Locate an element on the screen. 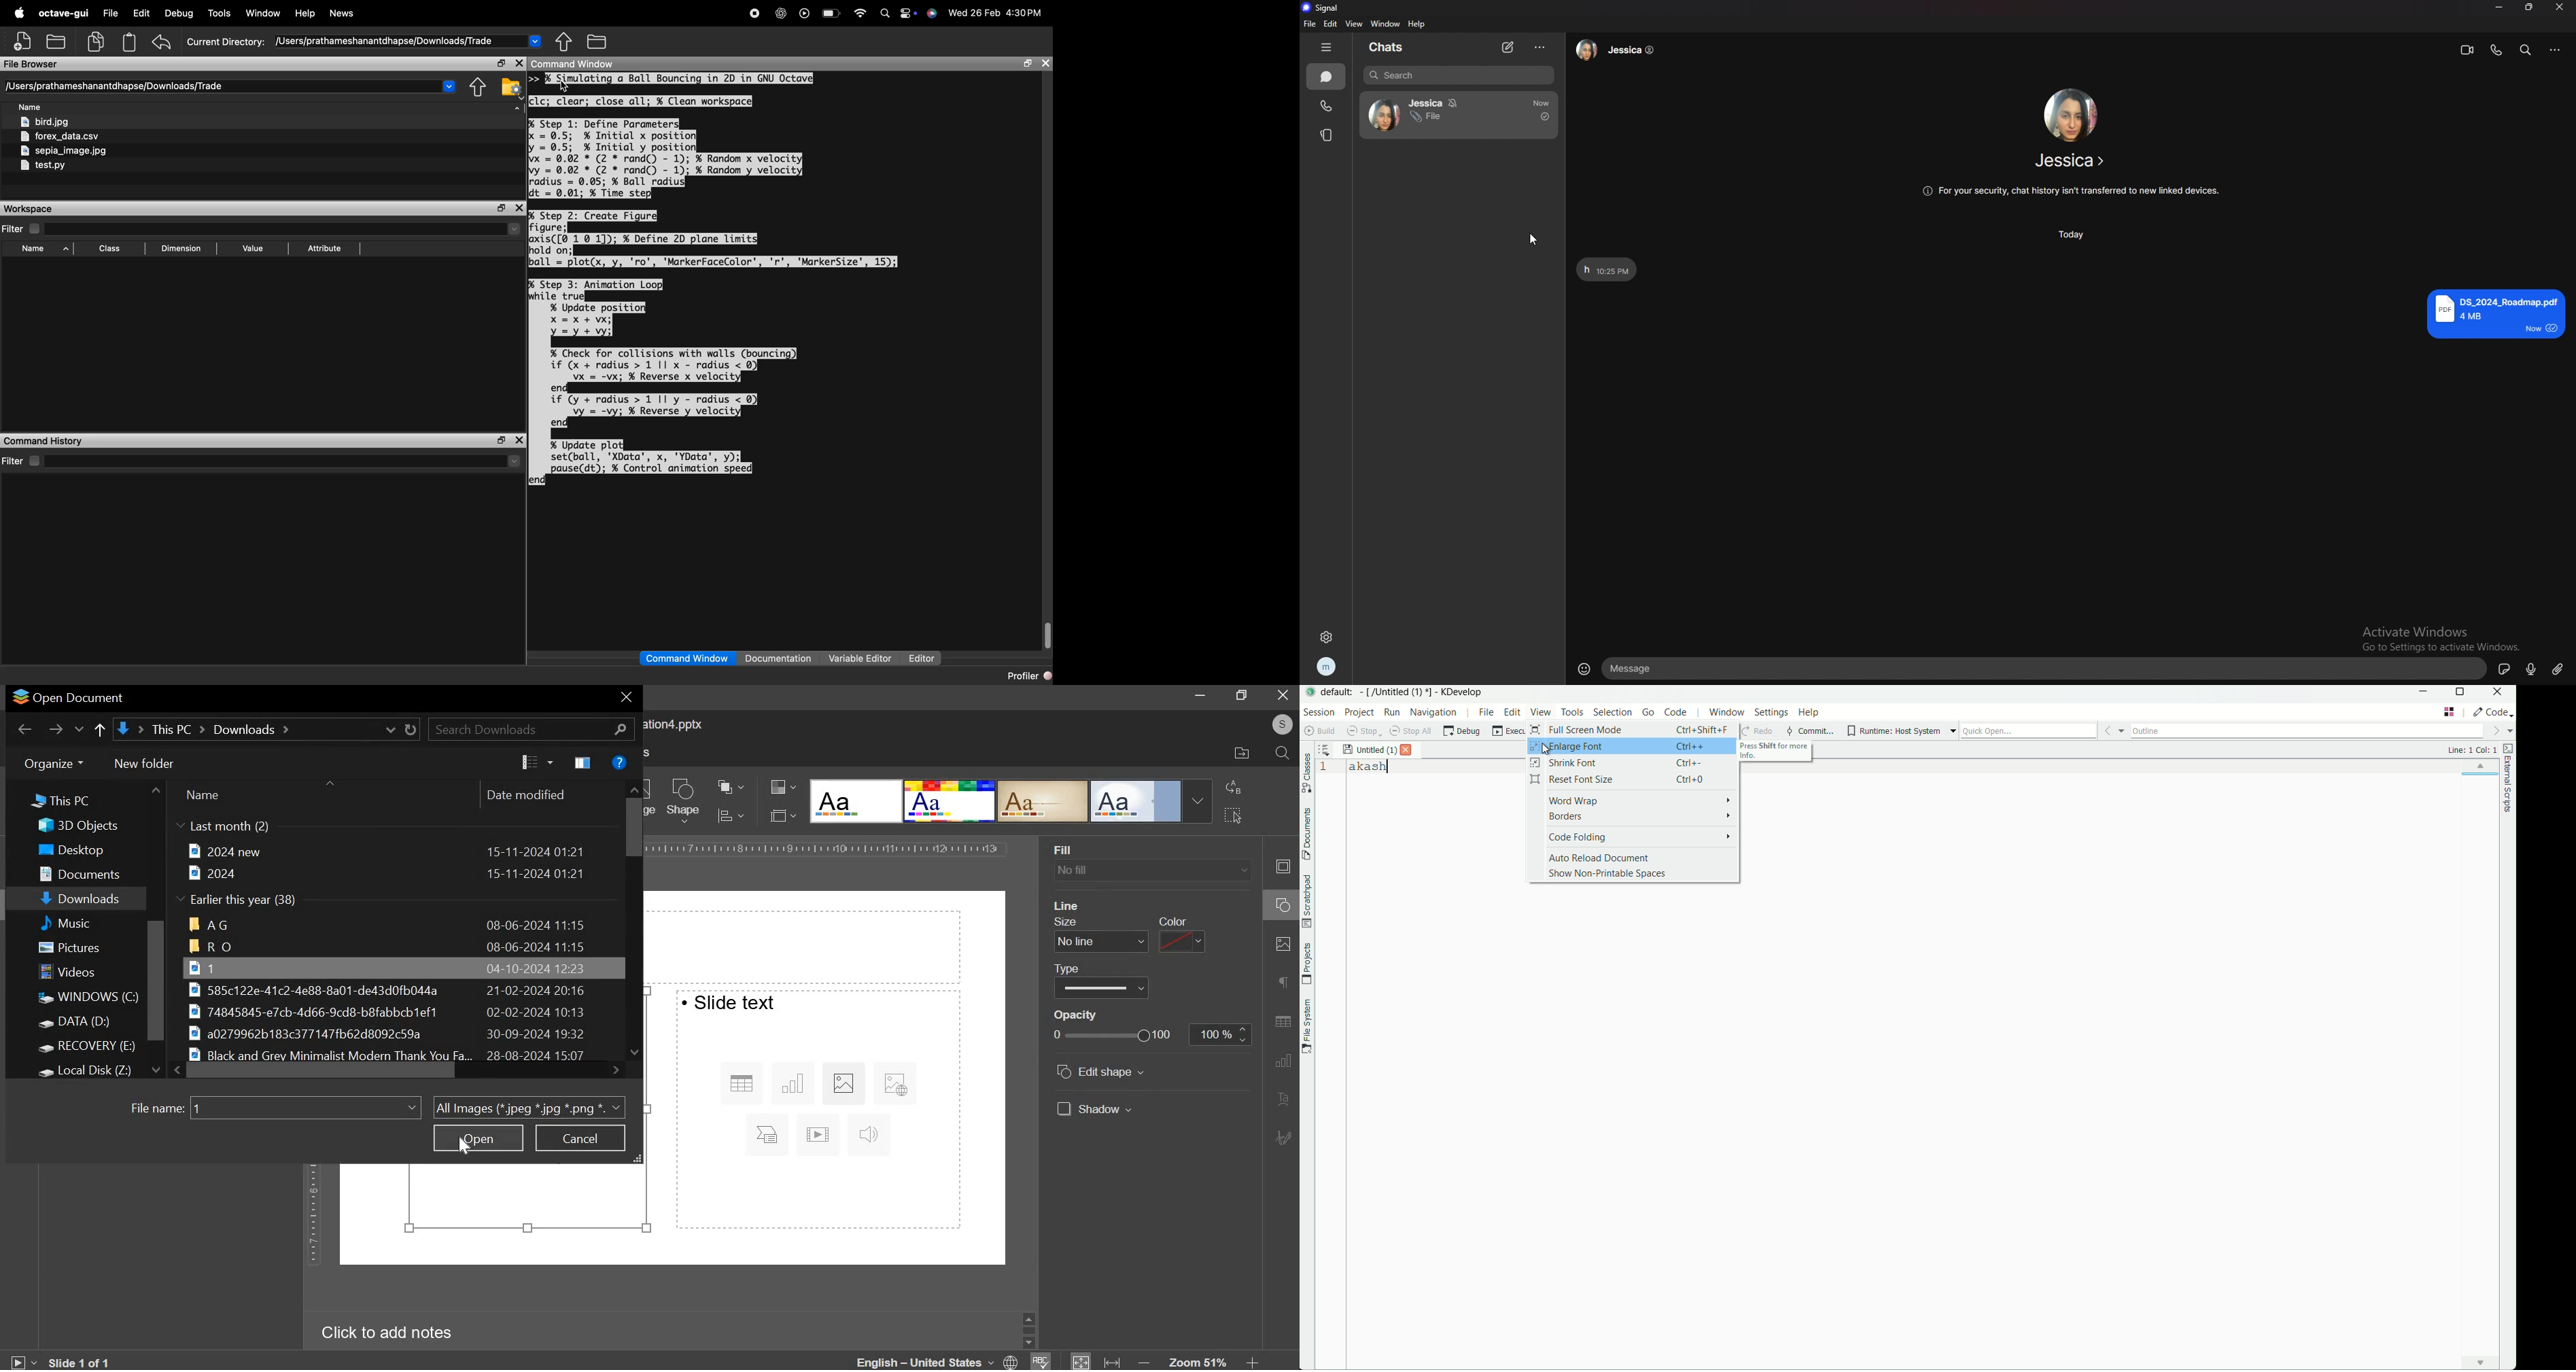  voice call is located at coordinates (2496, 50).